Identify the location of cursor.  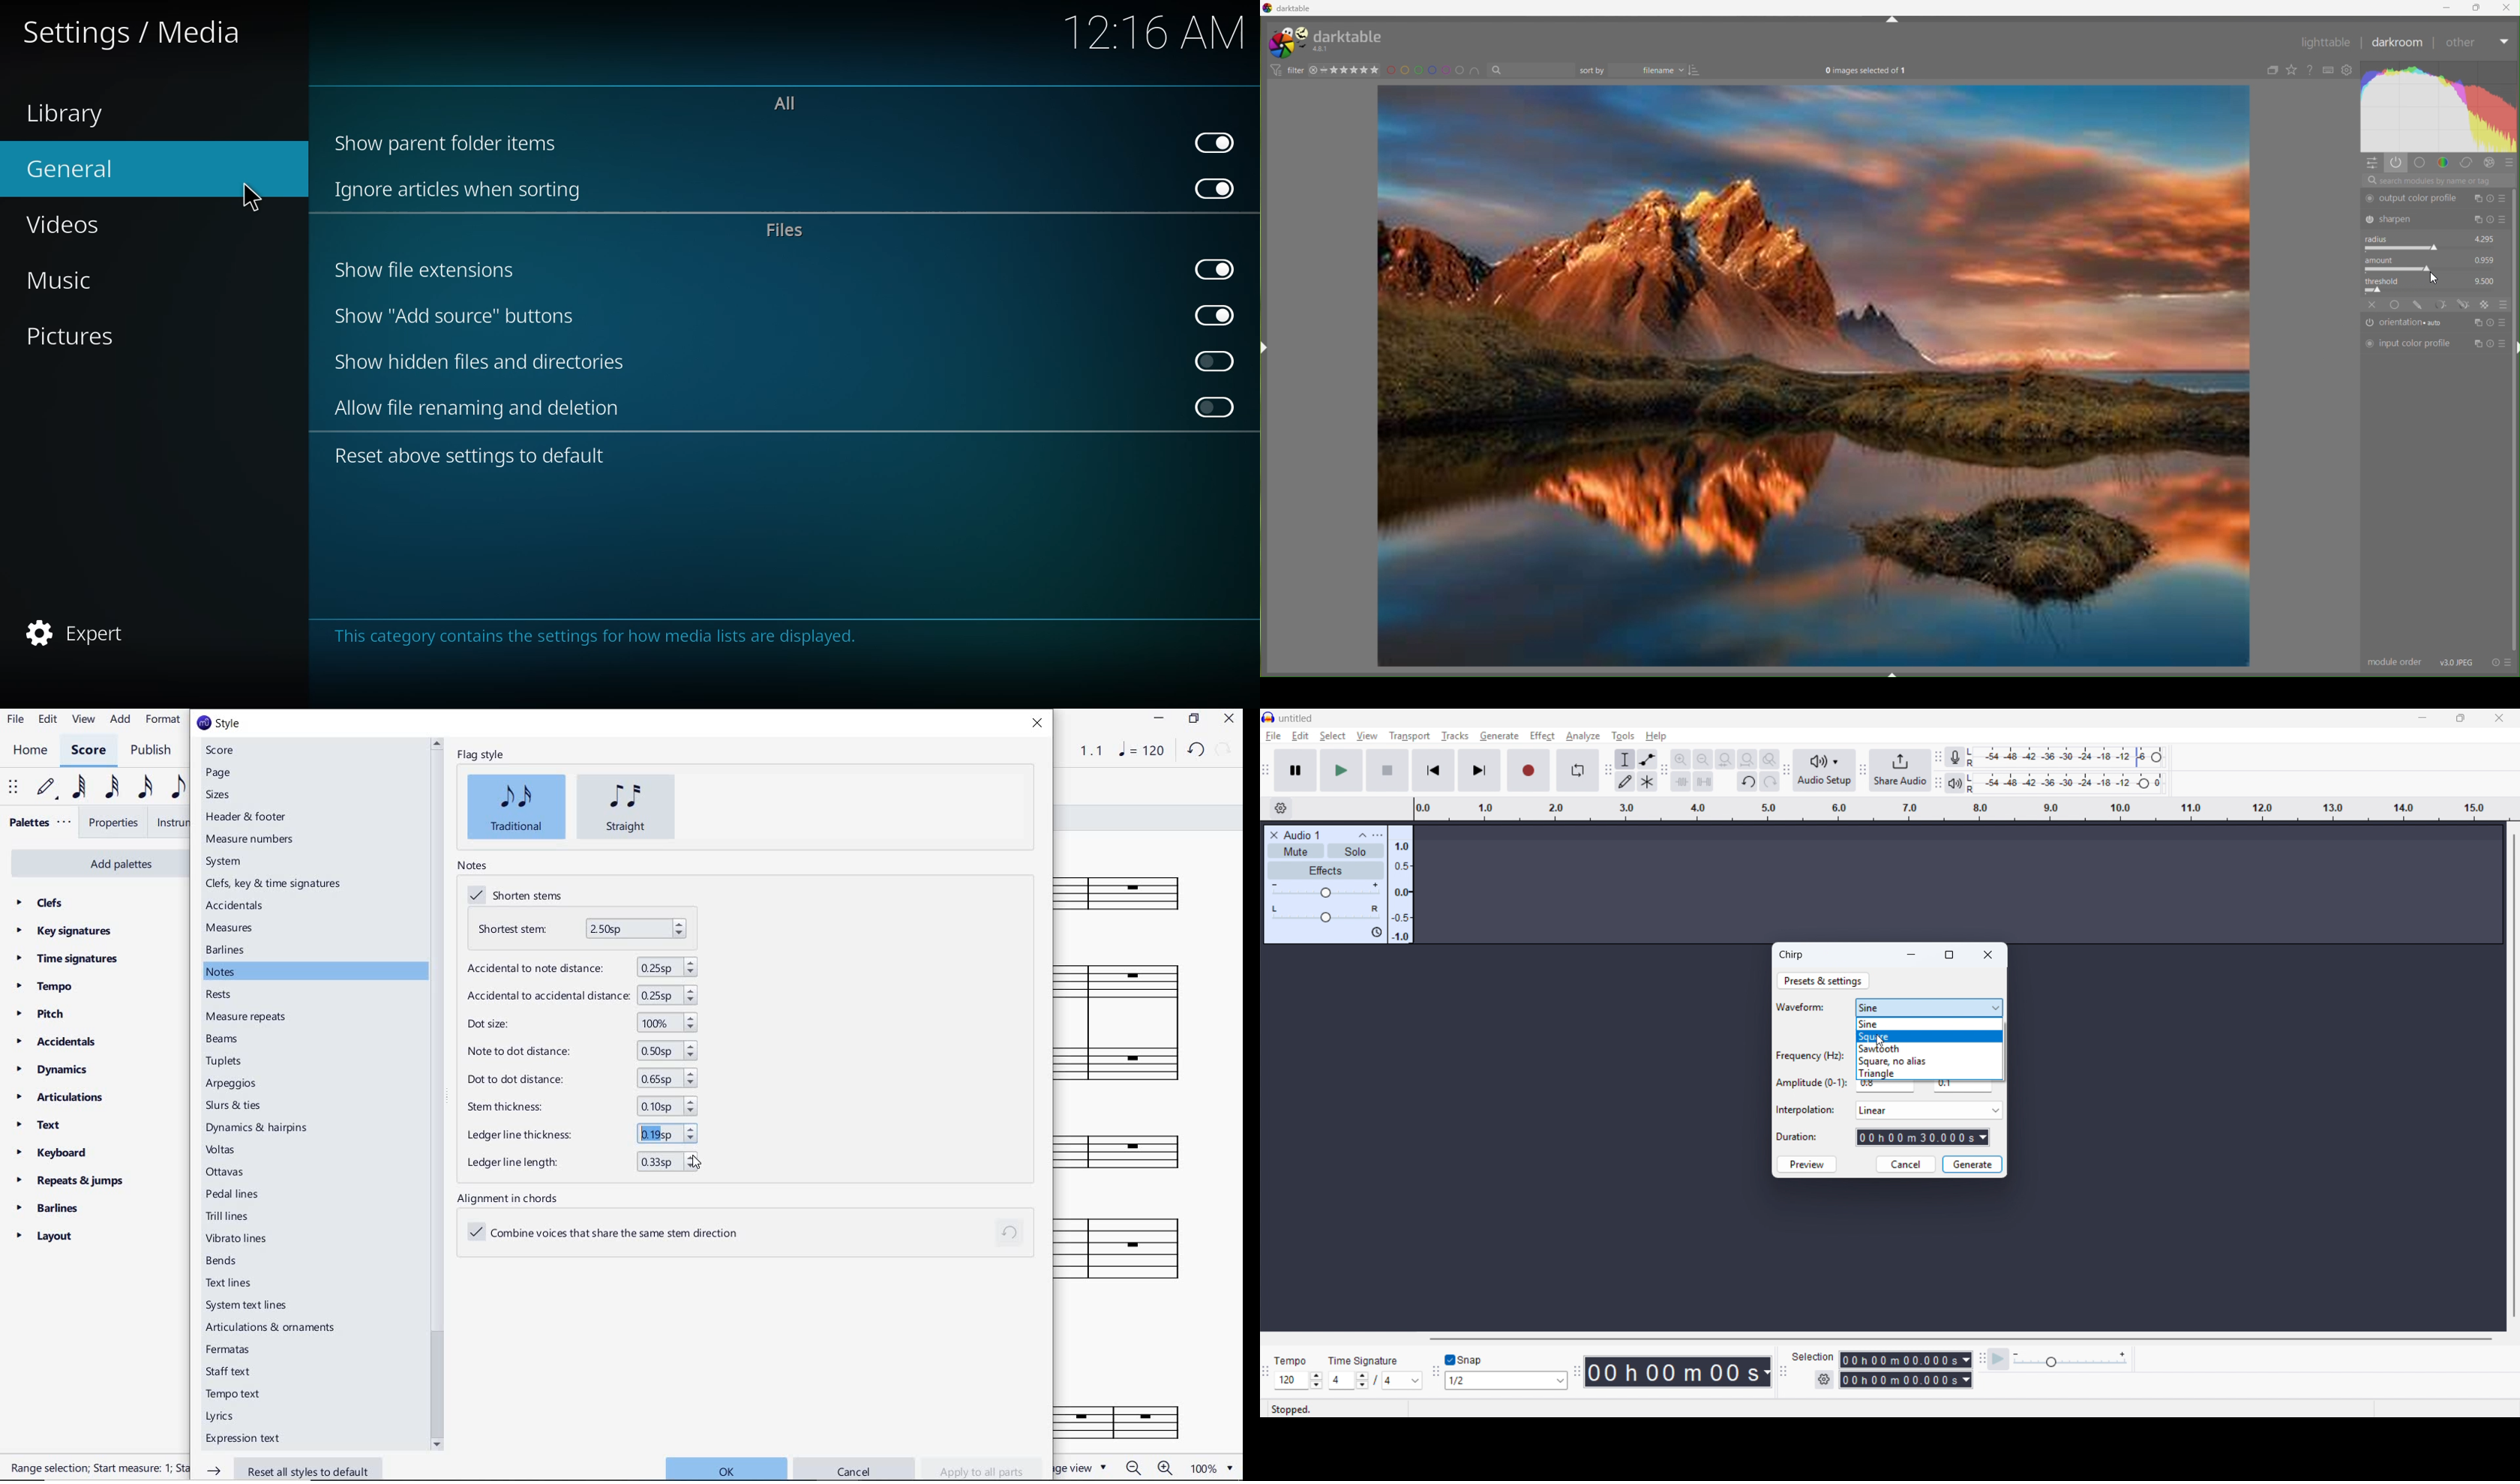
(2433, 279).